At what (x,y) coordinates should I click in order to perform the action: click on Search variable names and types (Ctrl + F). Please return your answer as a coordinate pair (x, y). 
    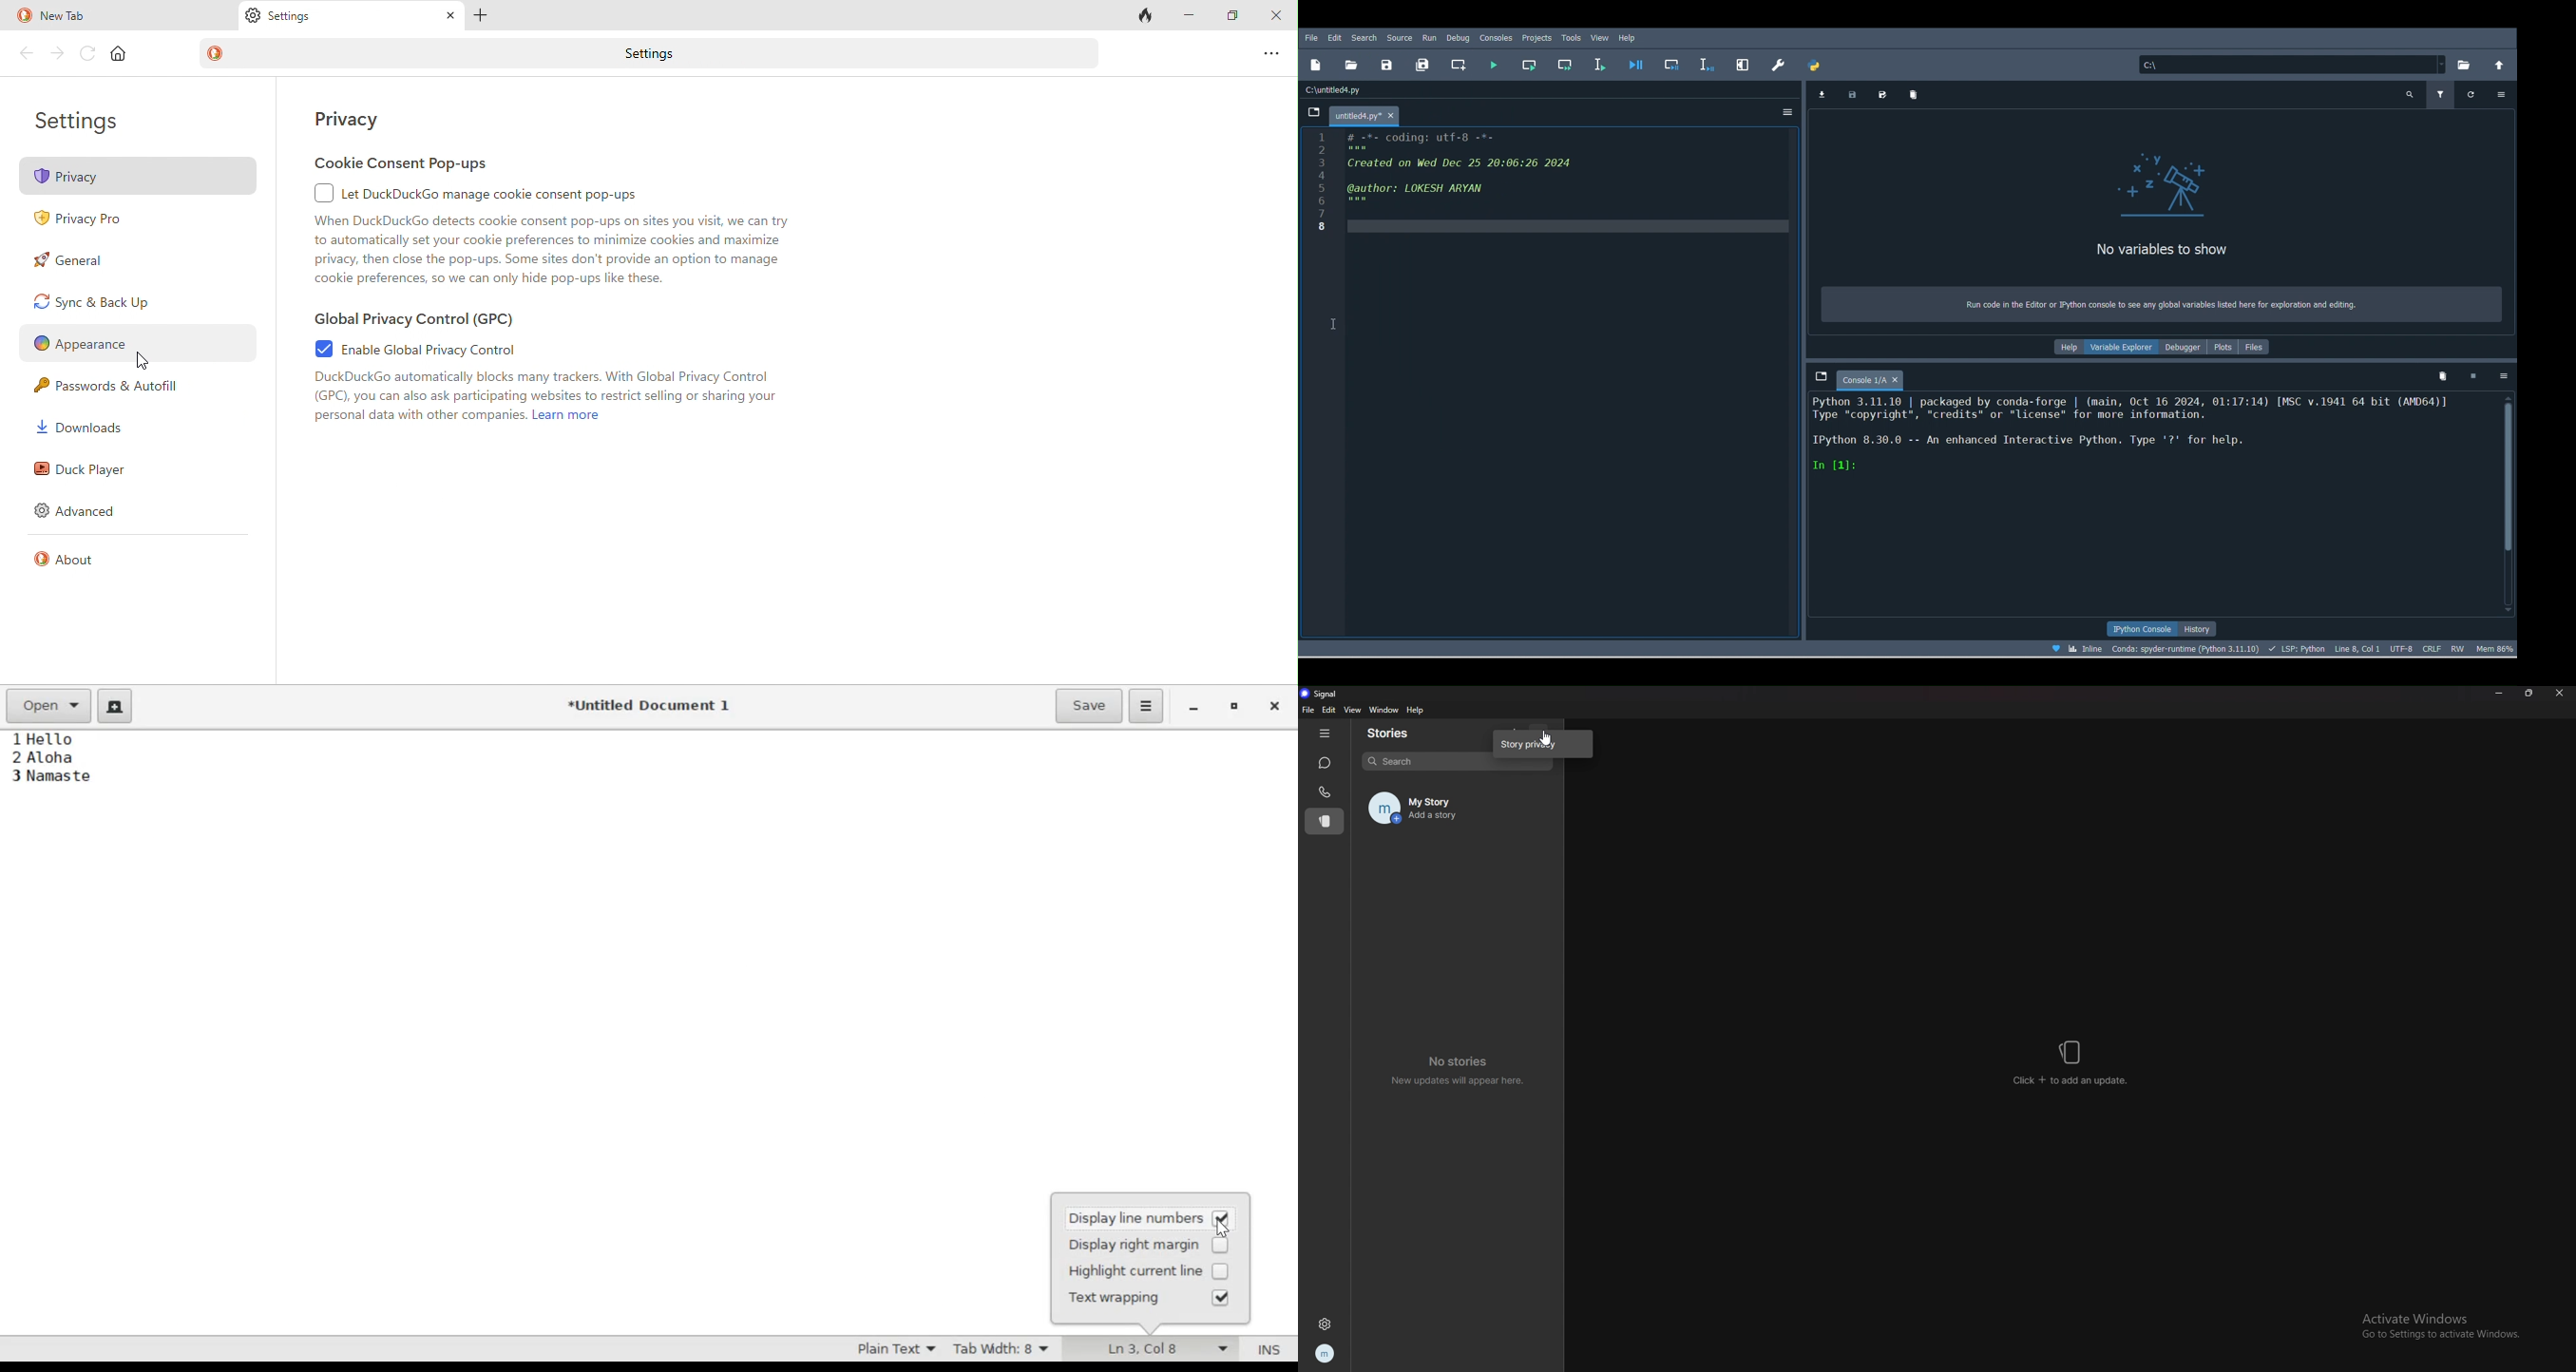
    Looking at the image, I should click on (2410, 93).